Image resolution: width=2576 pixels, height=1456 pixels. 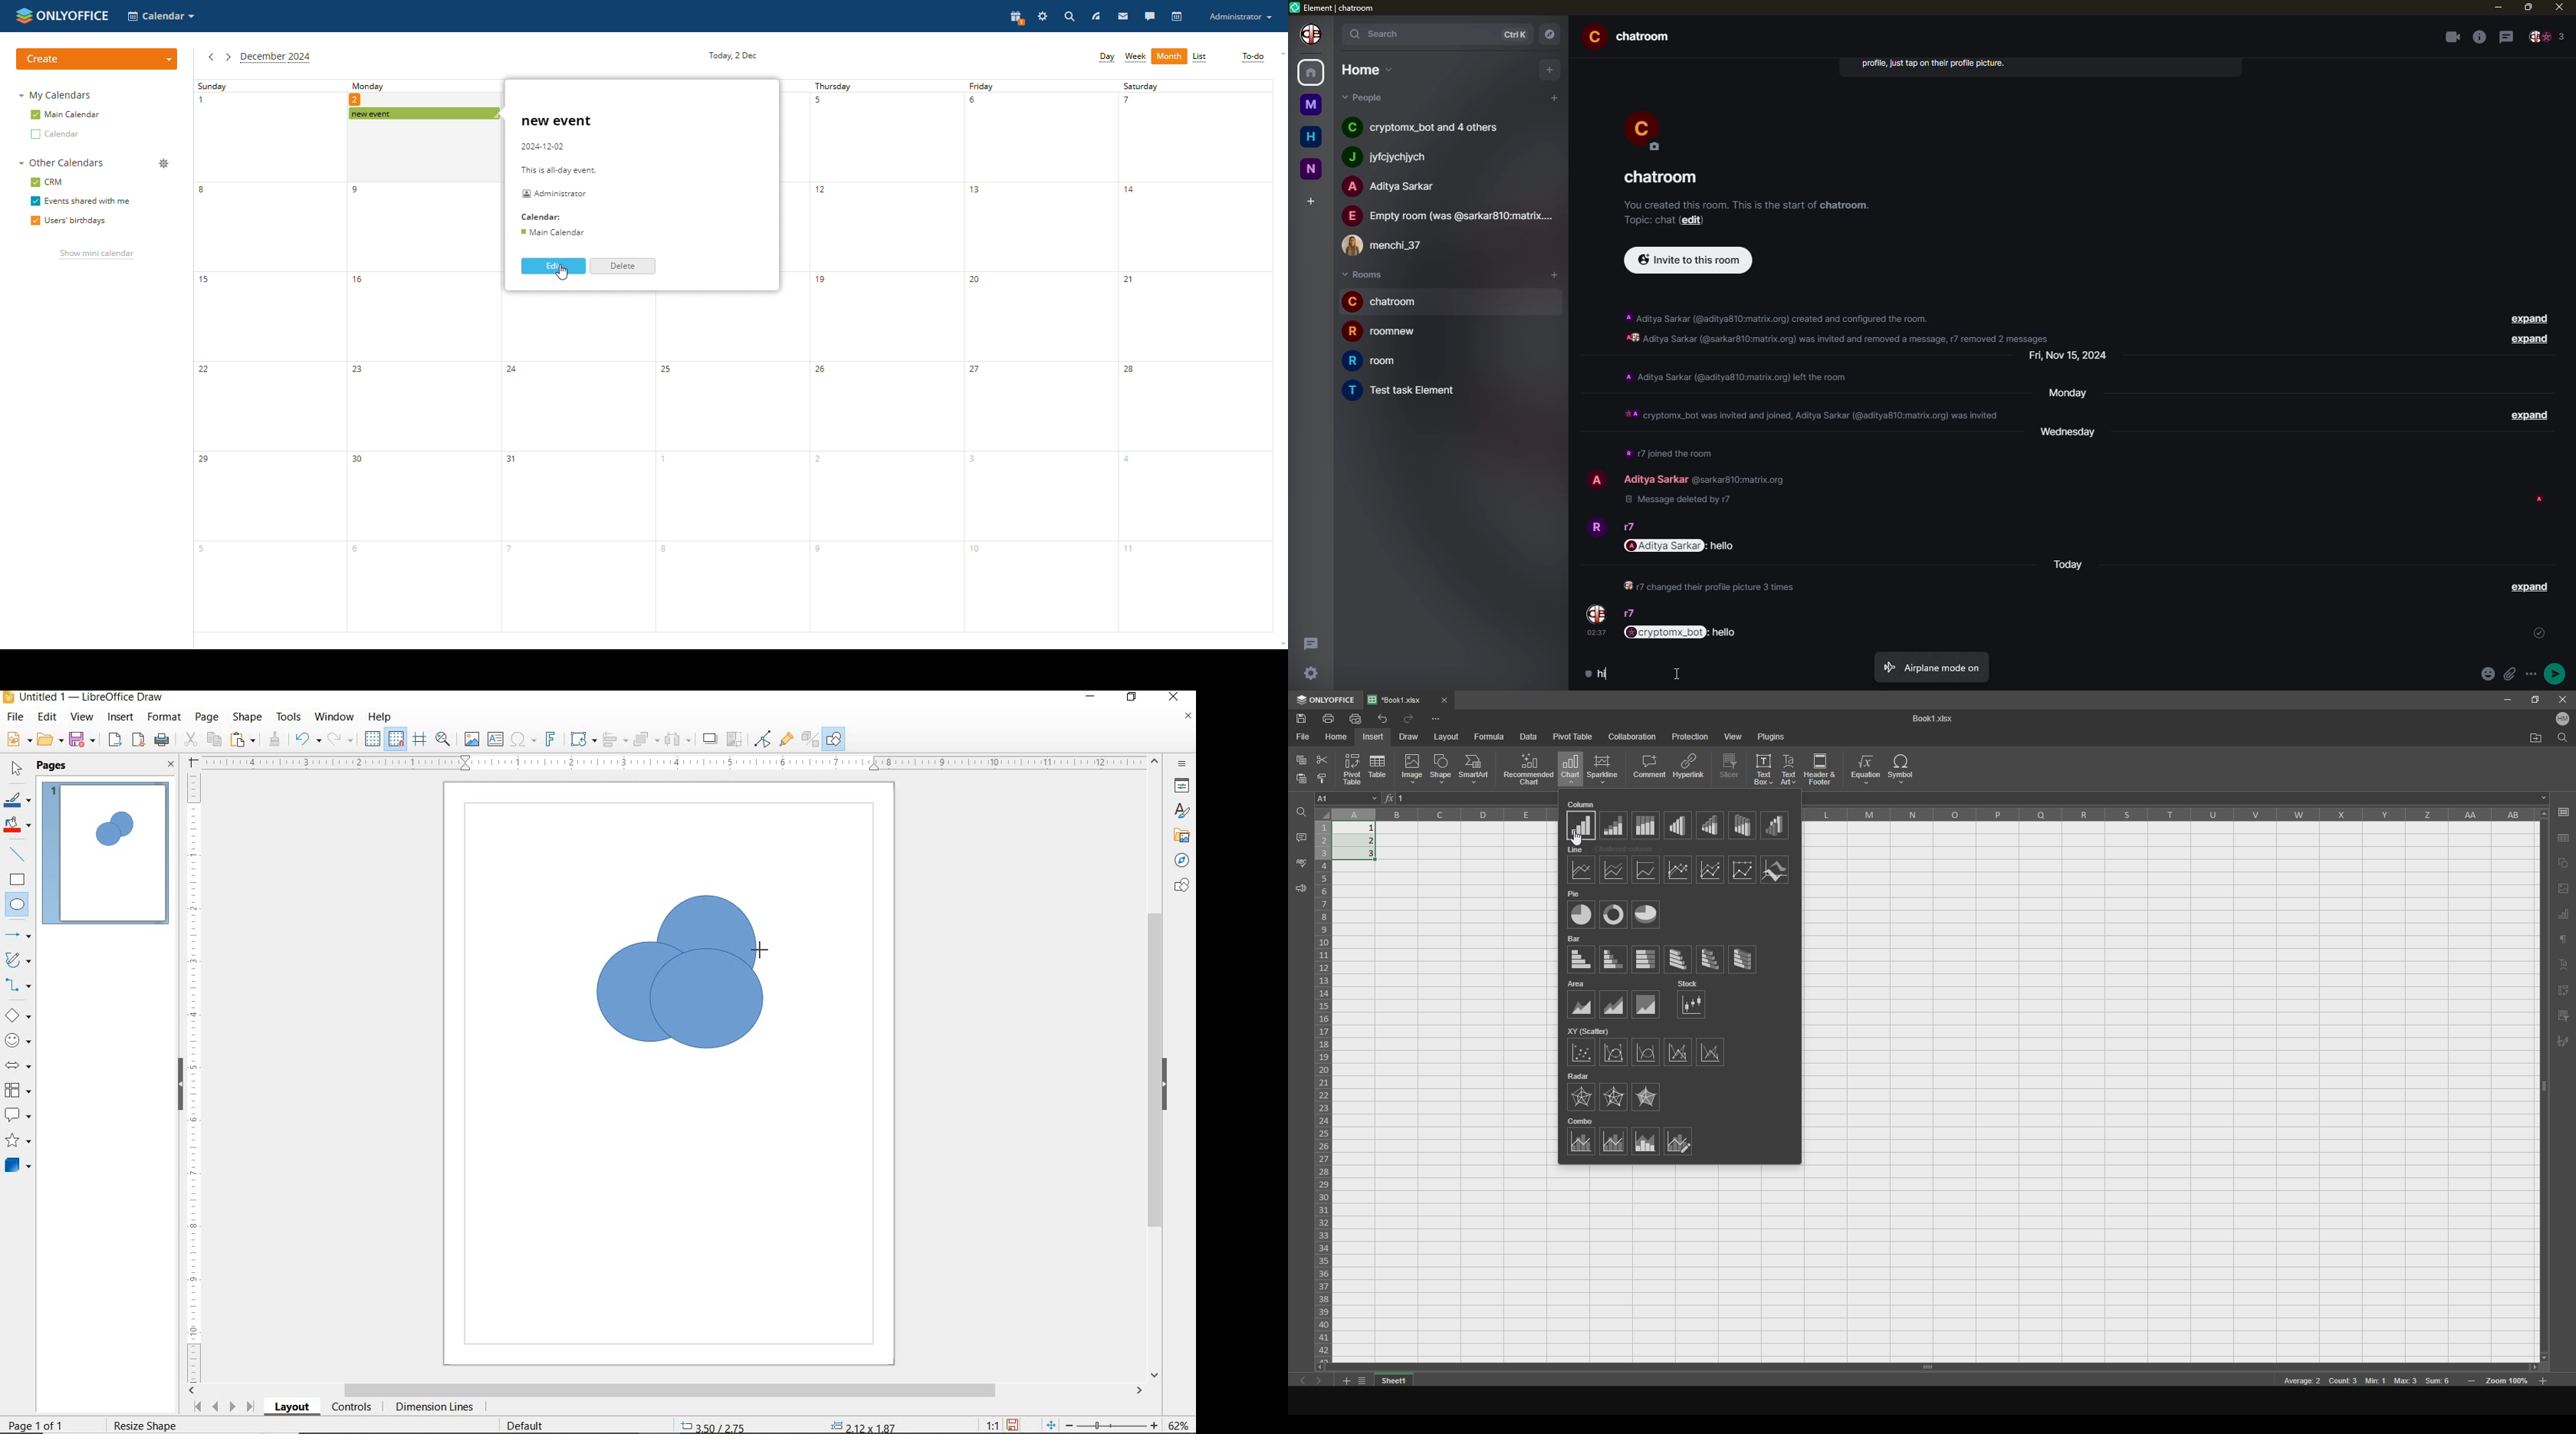 What do you see at coordinates (19, 1040) in the screenshot?
I see `SYMBOL SHAPES` at bounding box center [19, 1040].